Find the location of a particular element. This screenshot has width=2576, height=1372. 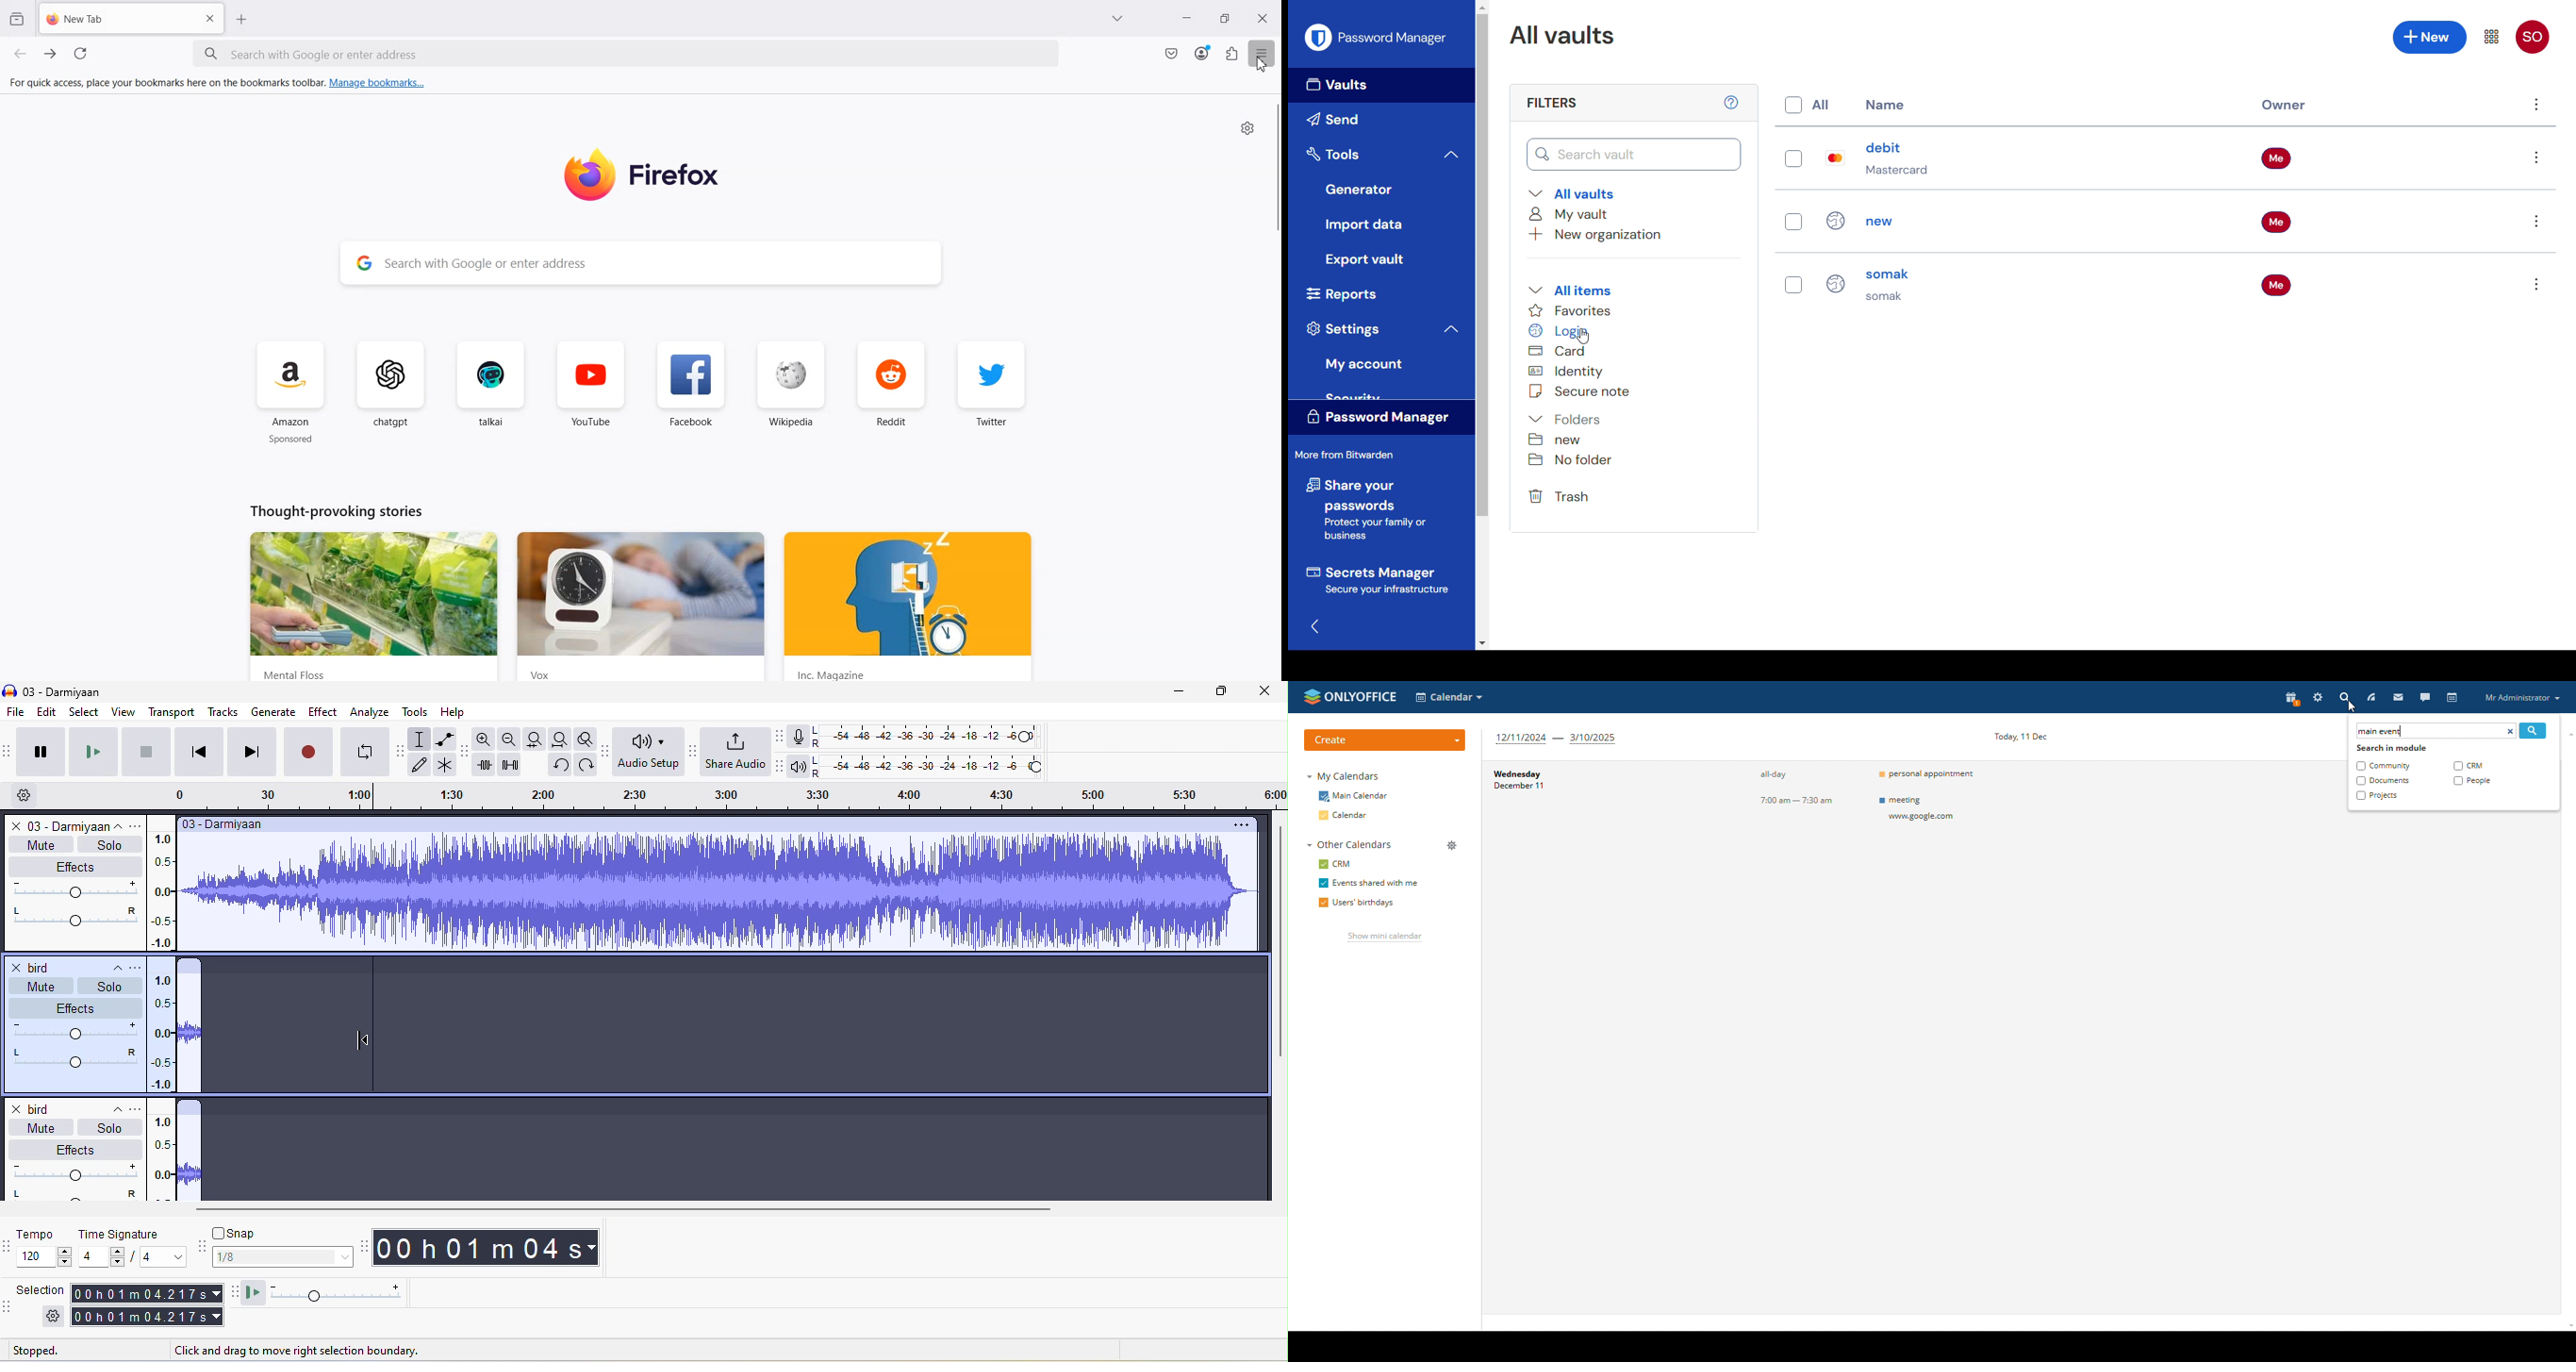

undo is located at coordinates (557, 764).